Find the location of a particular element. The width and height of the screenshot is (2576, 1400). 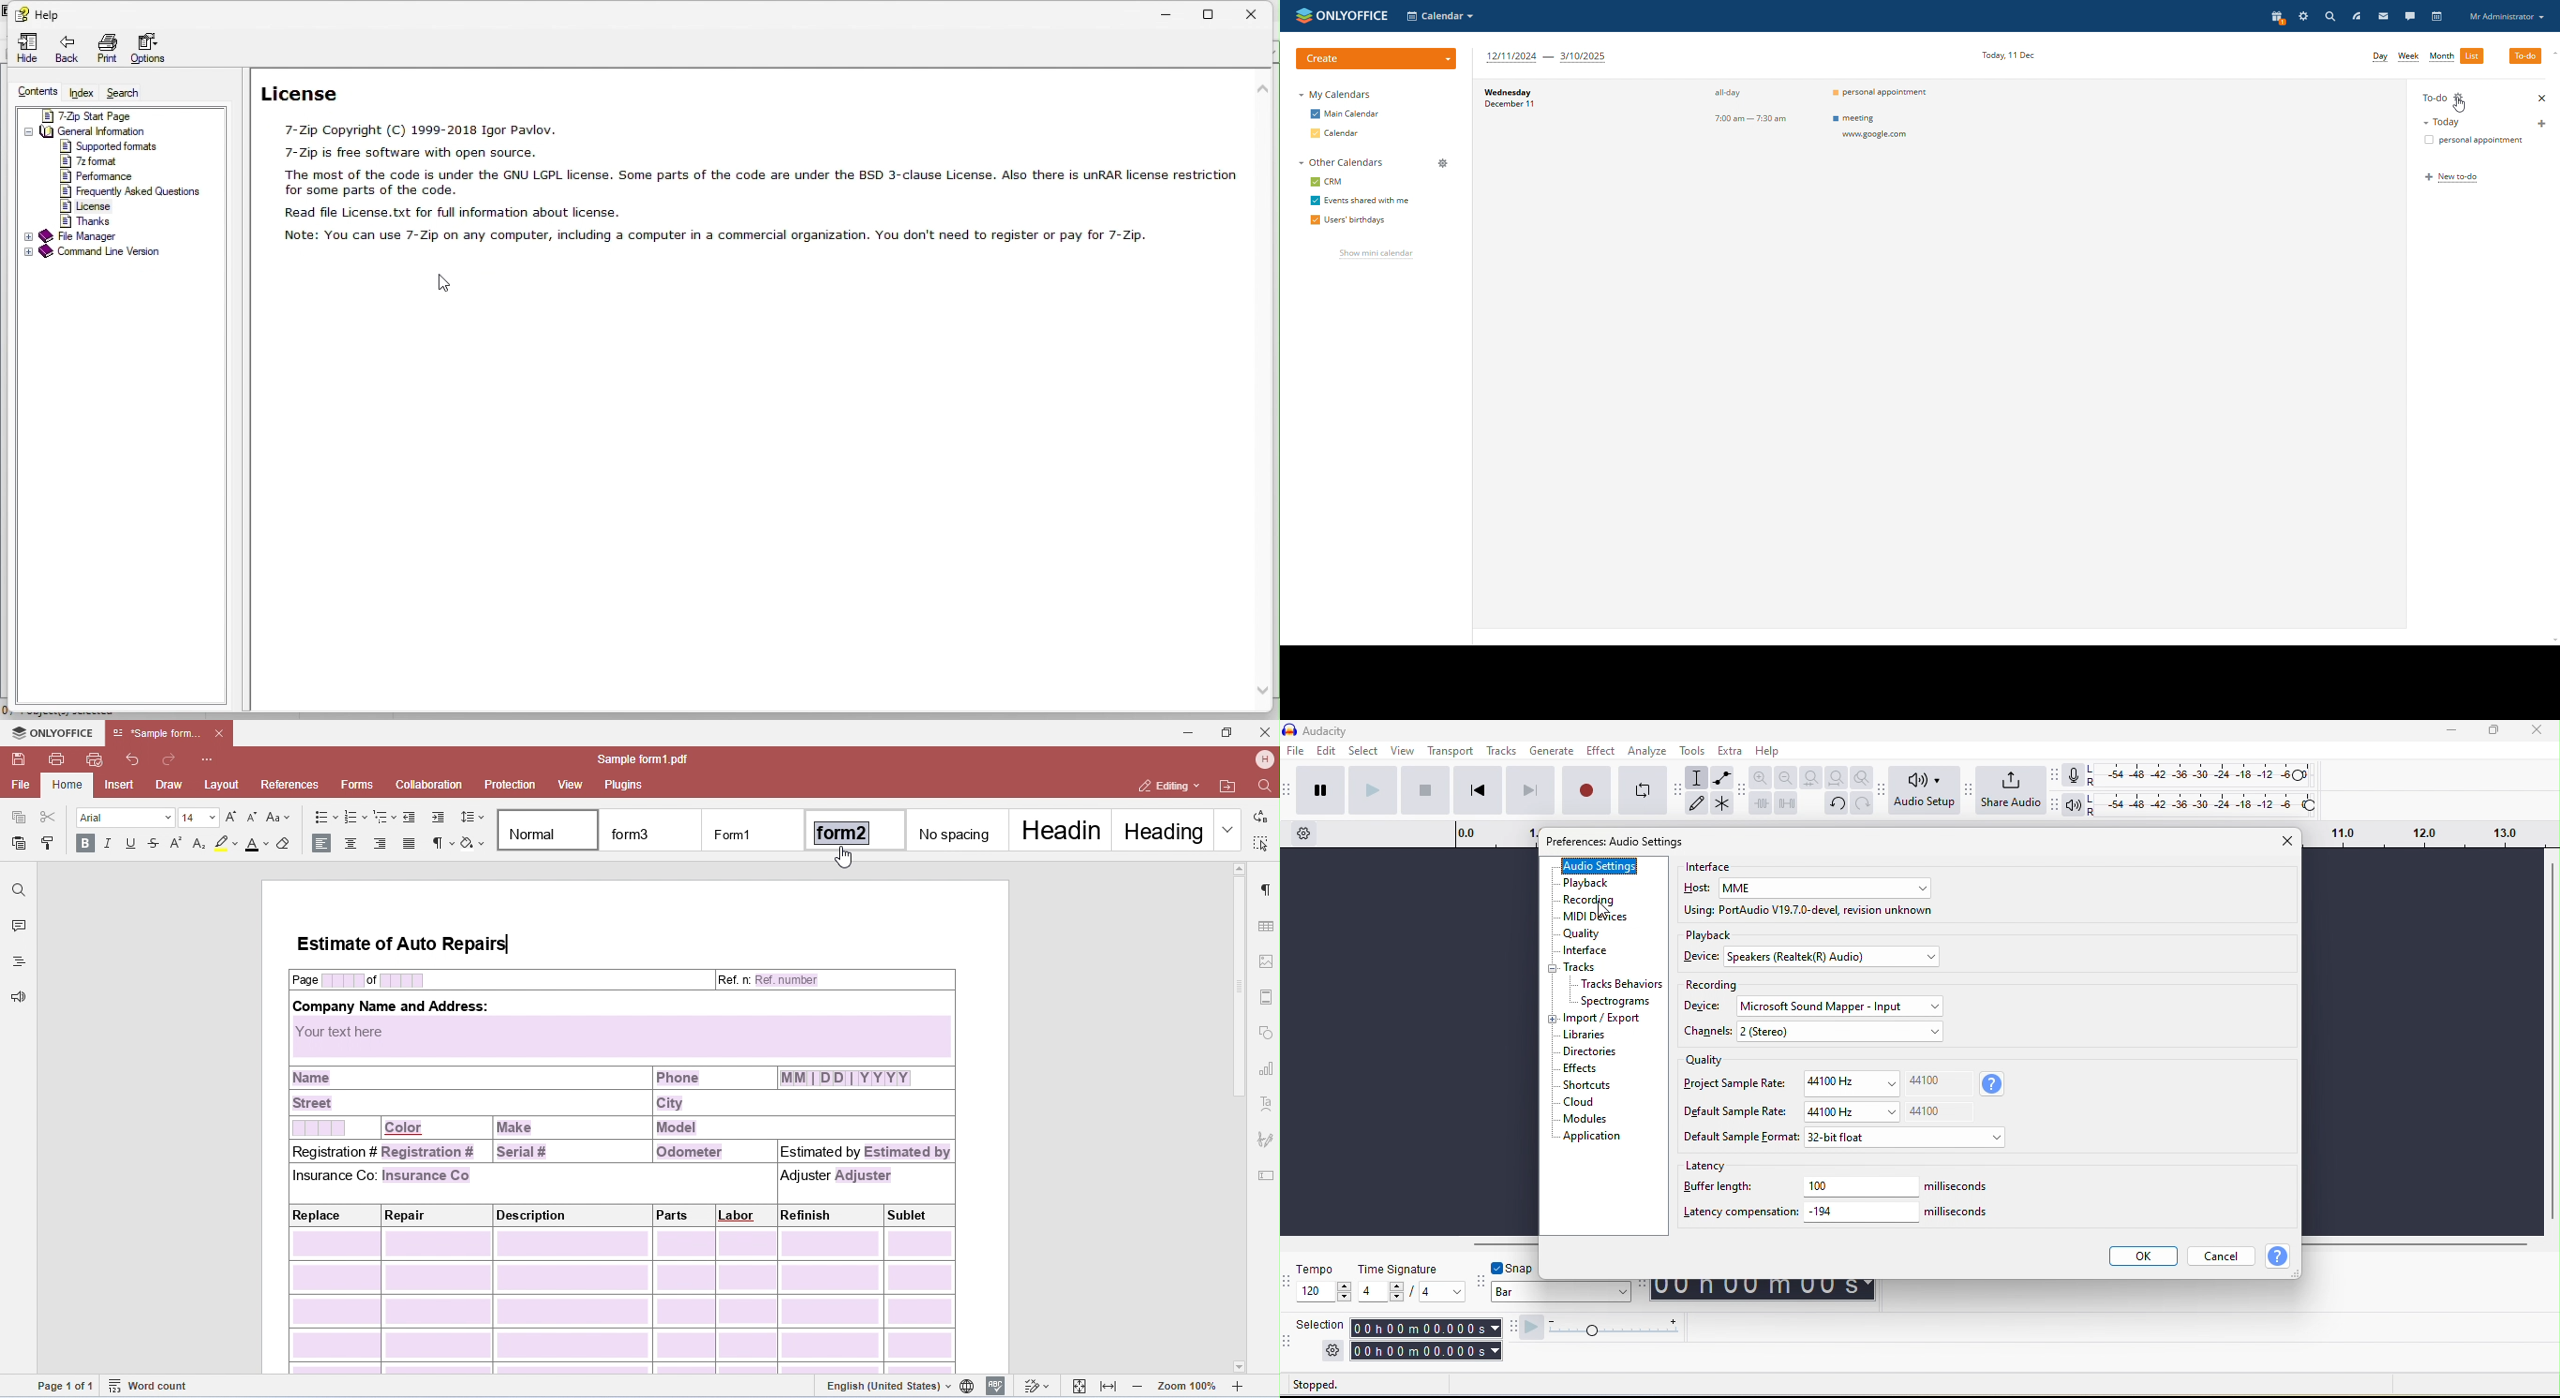

00 h 00 m 00 s is located at coordinates (1767, 1292).